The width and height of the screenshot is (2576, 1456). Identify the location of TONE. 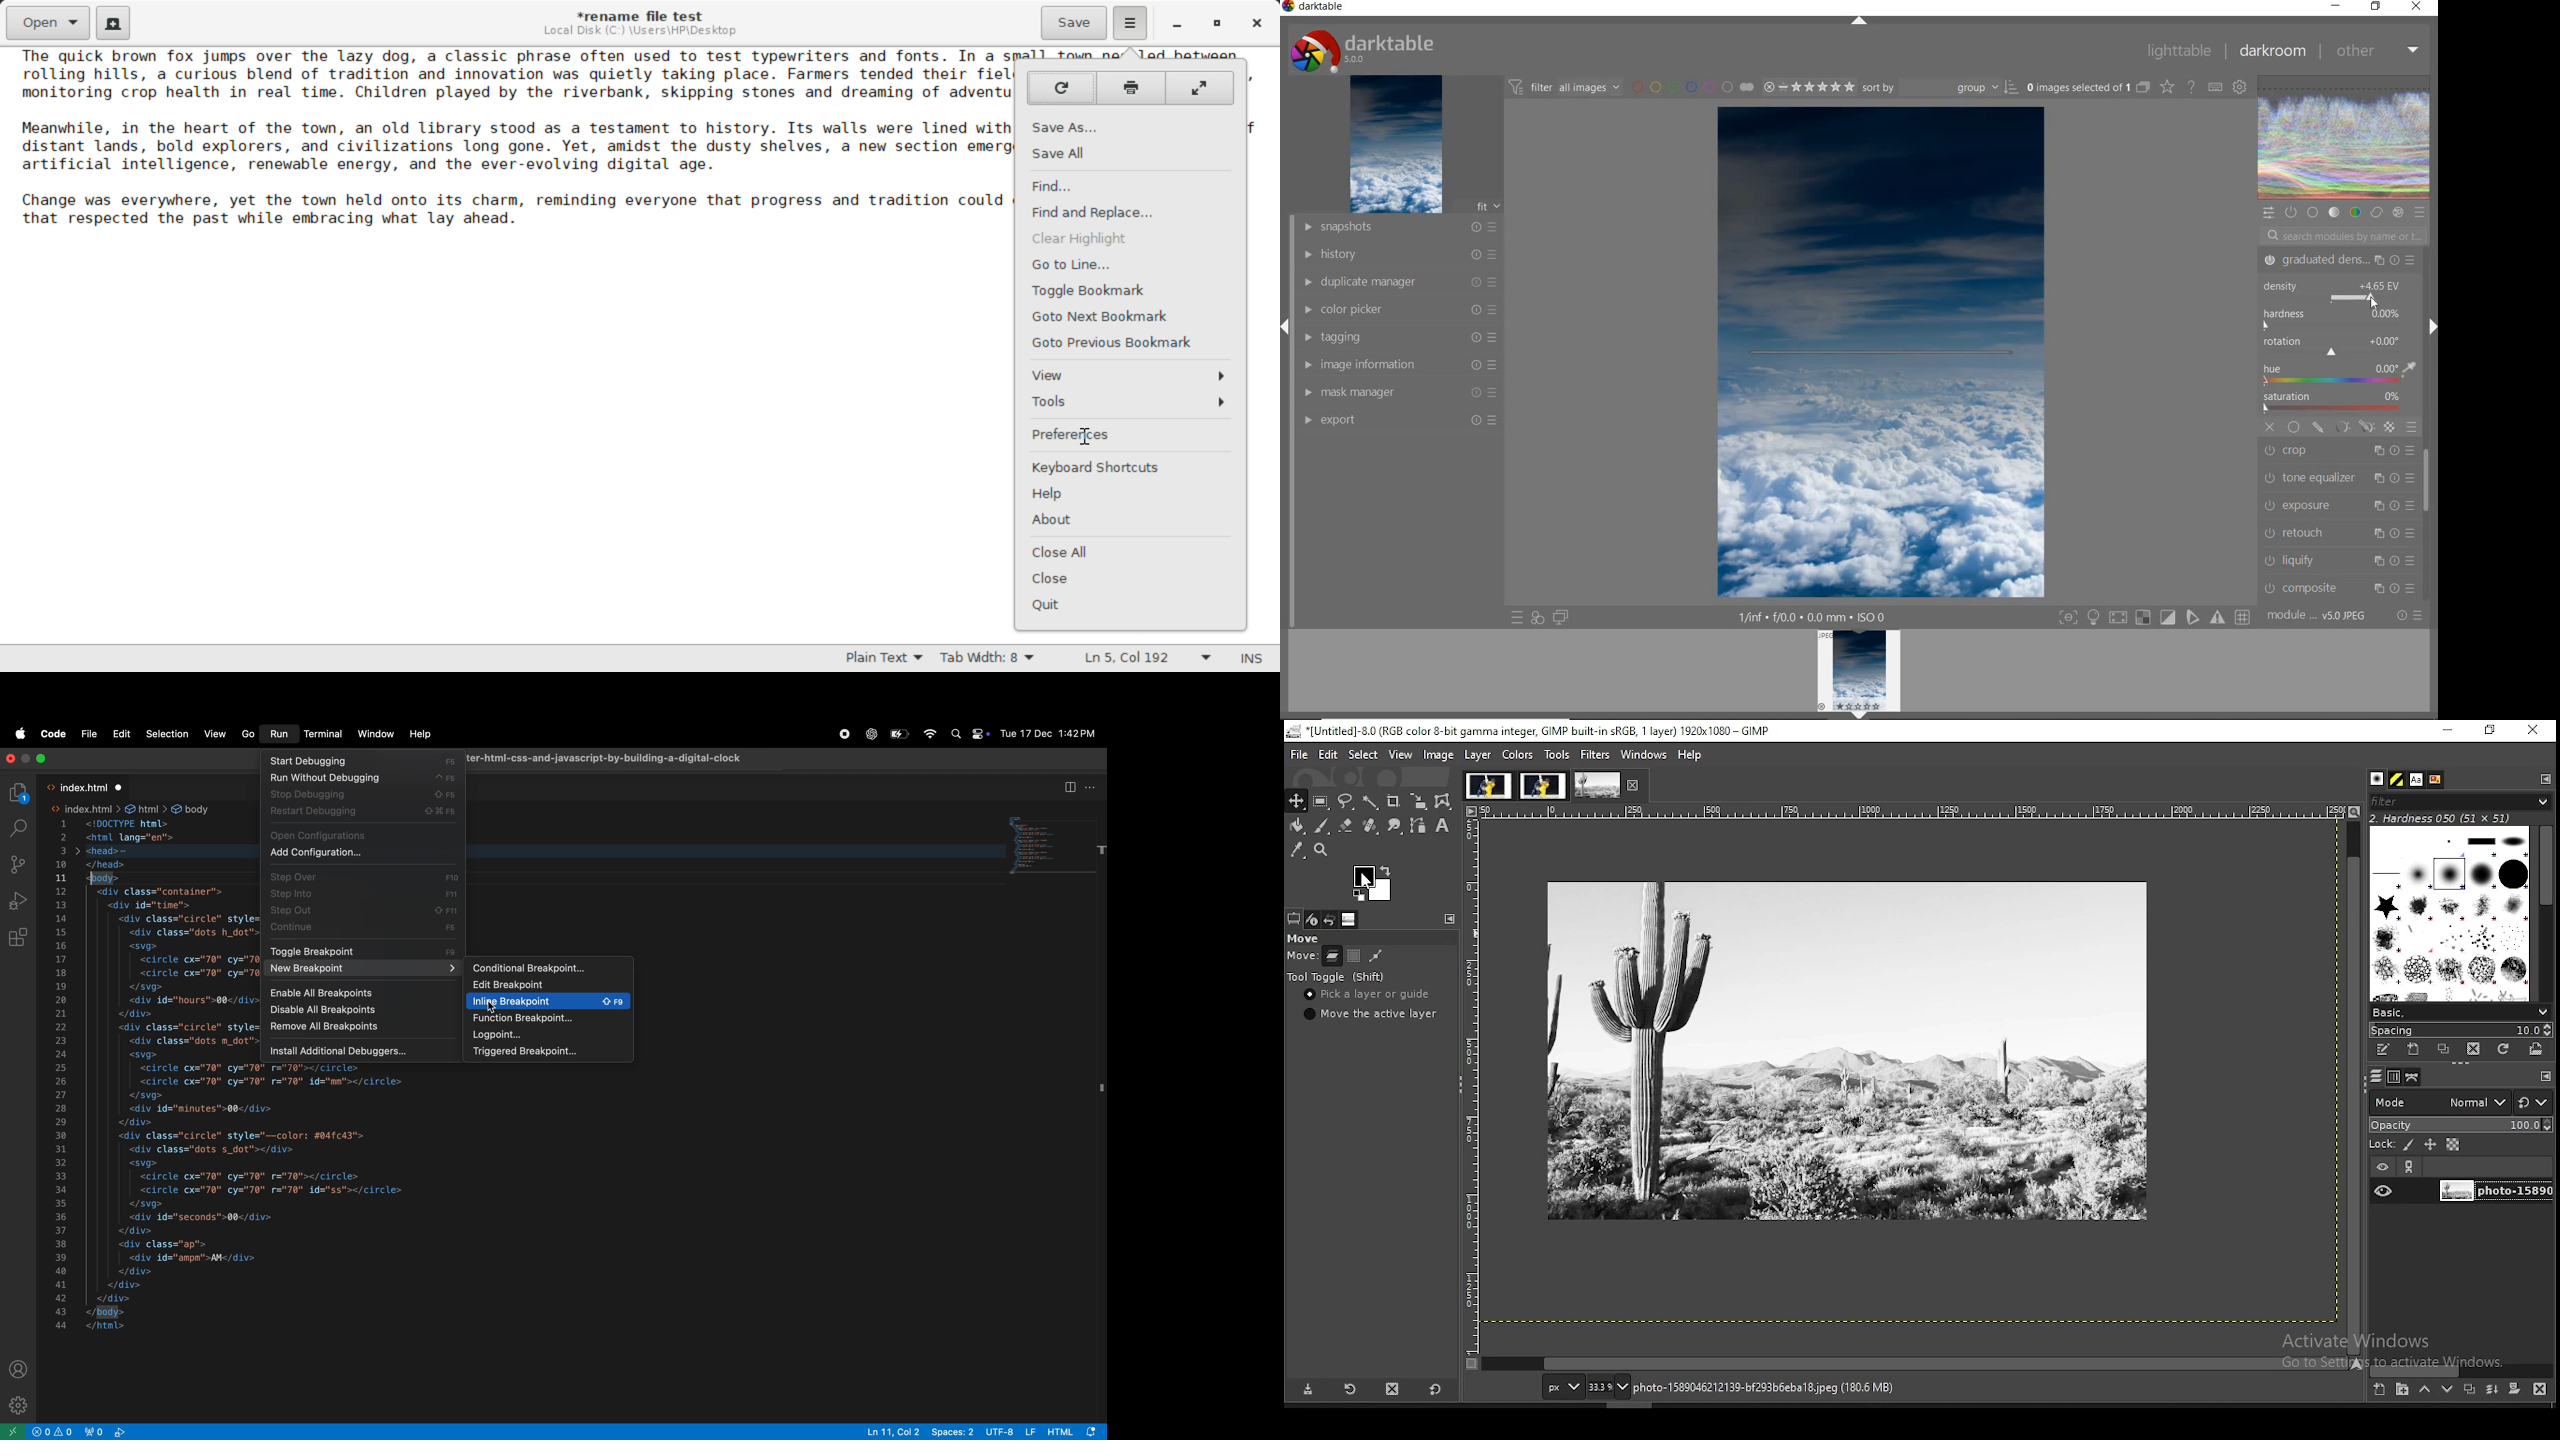
(2334, 214).